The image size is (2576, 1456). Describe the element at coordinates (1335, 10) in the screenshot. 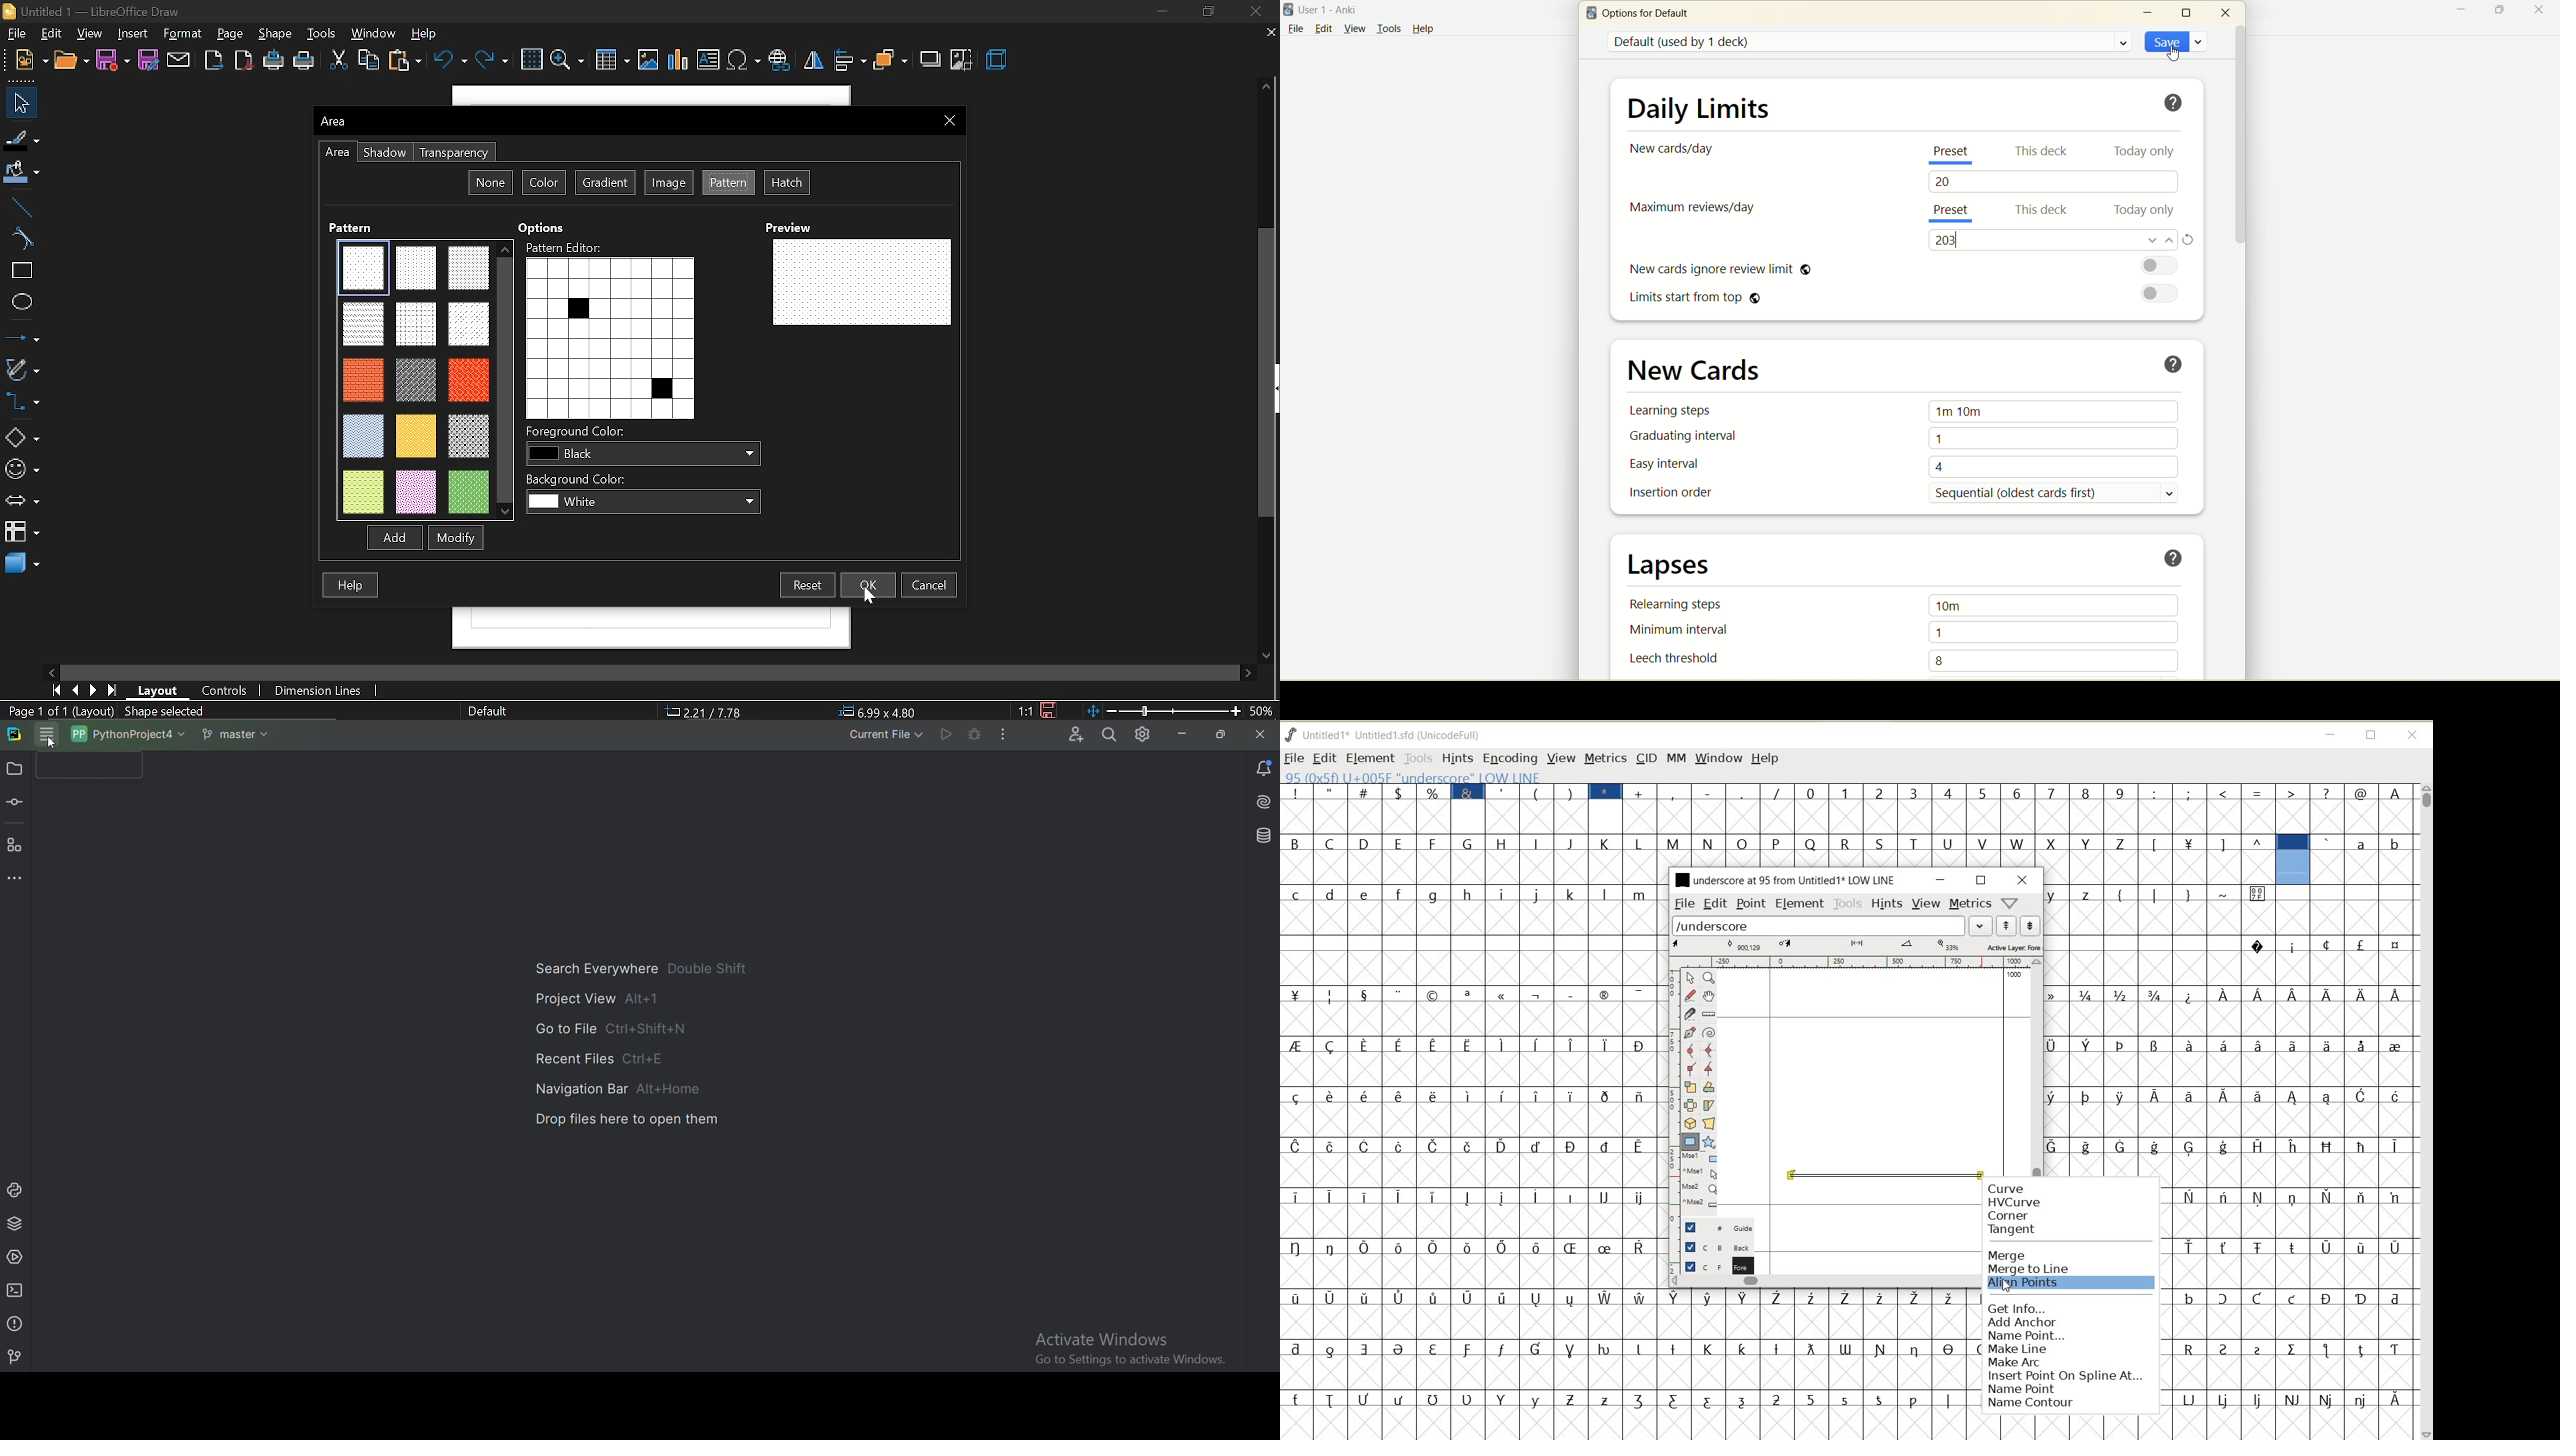

I see `User1-Anki` at that location.